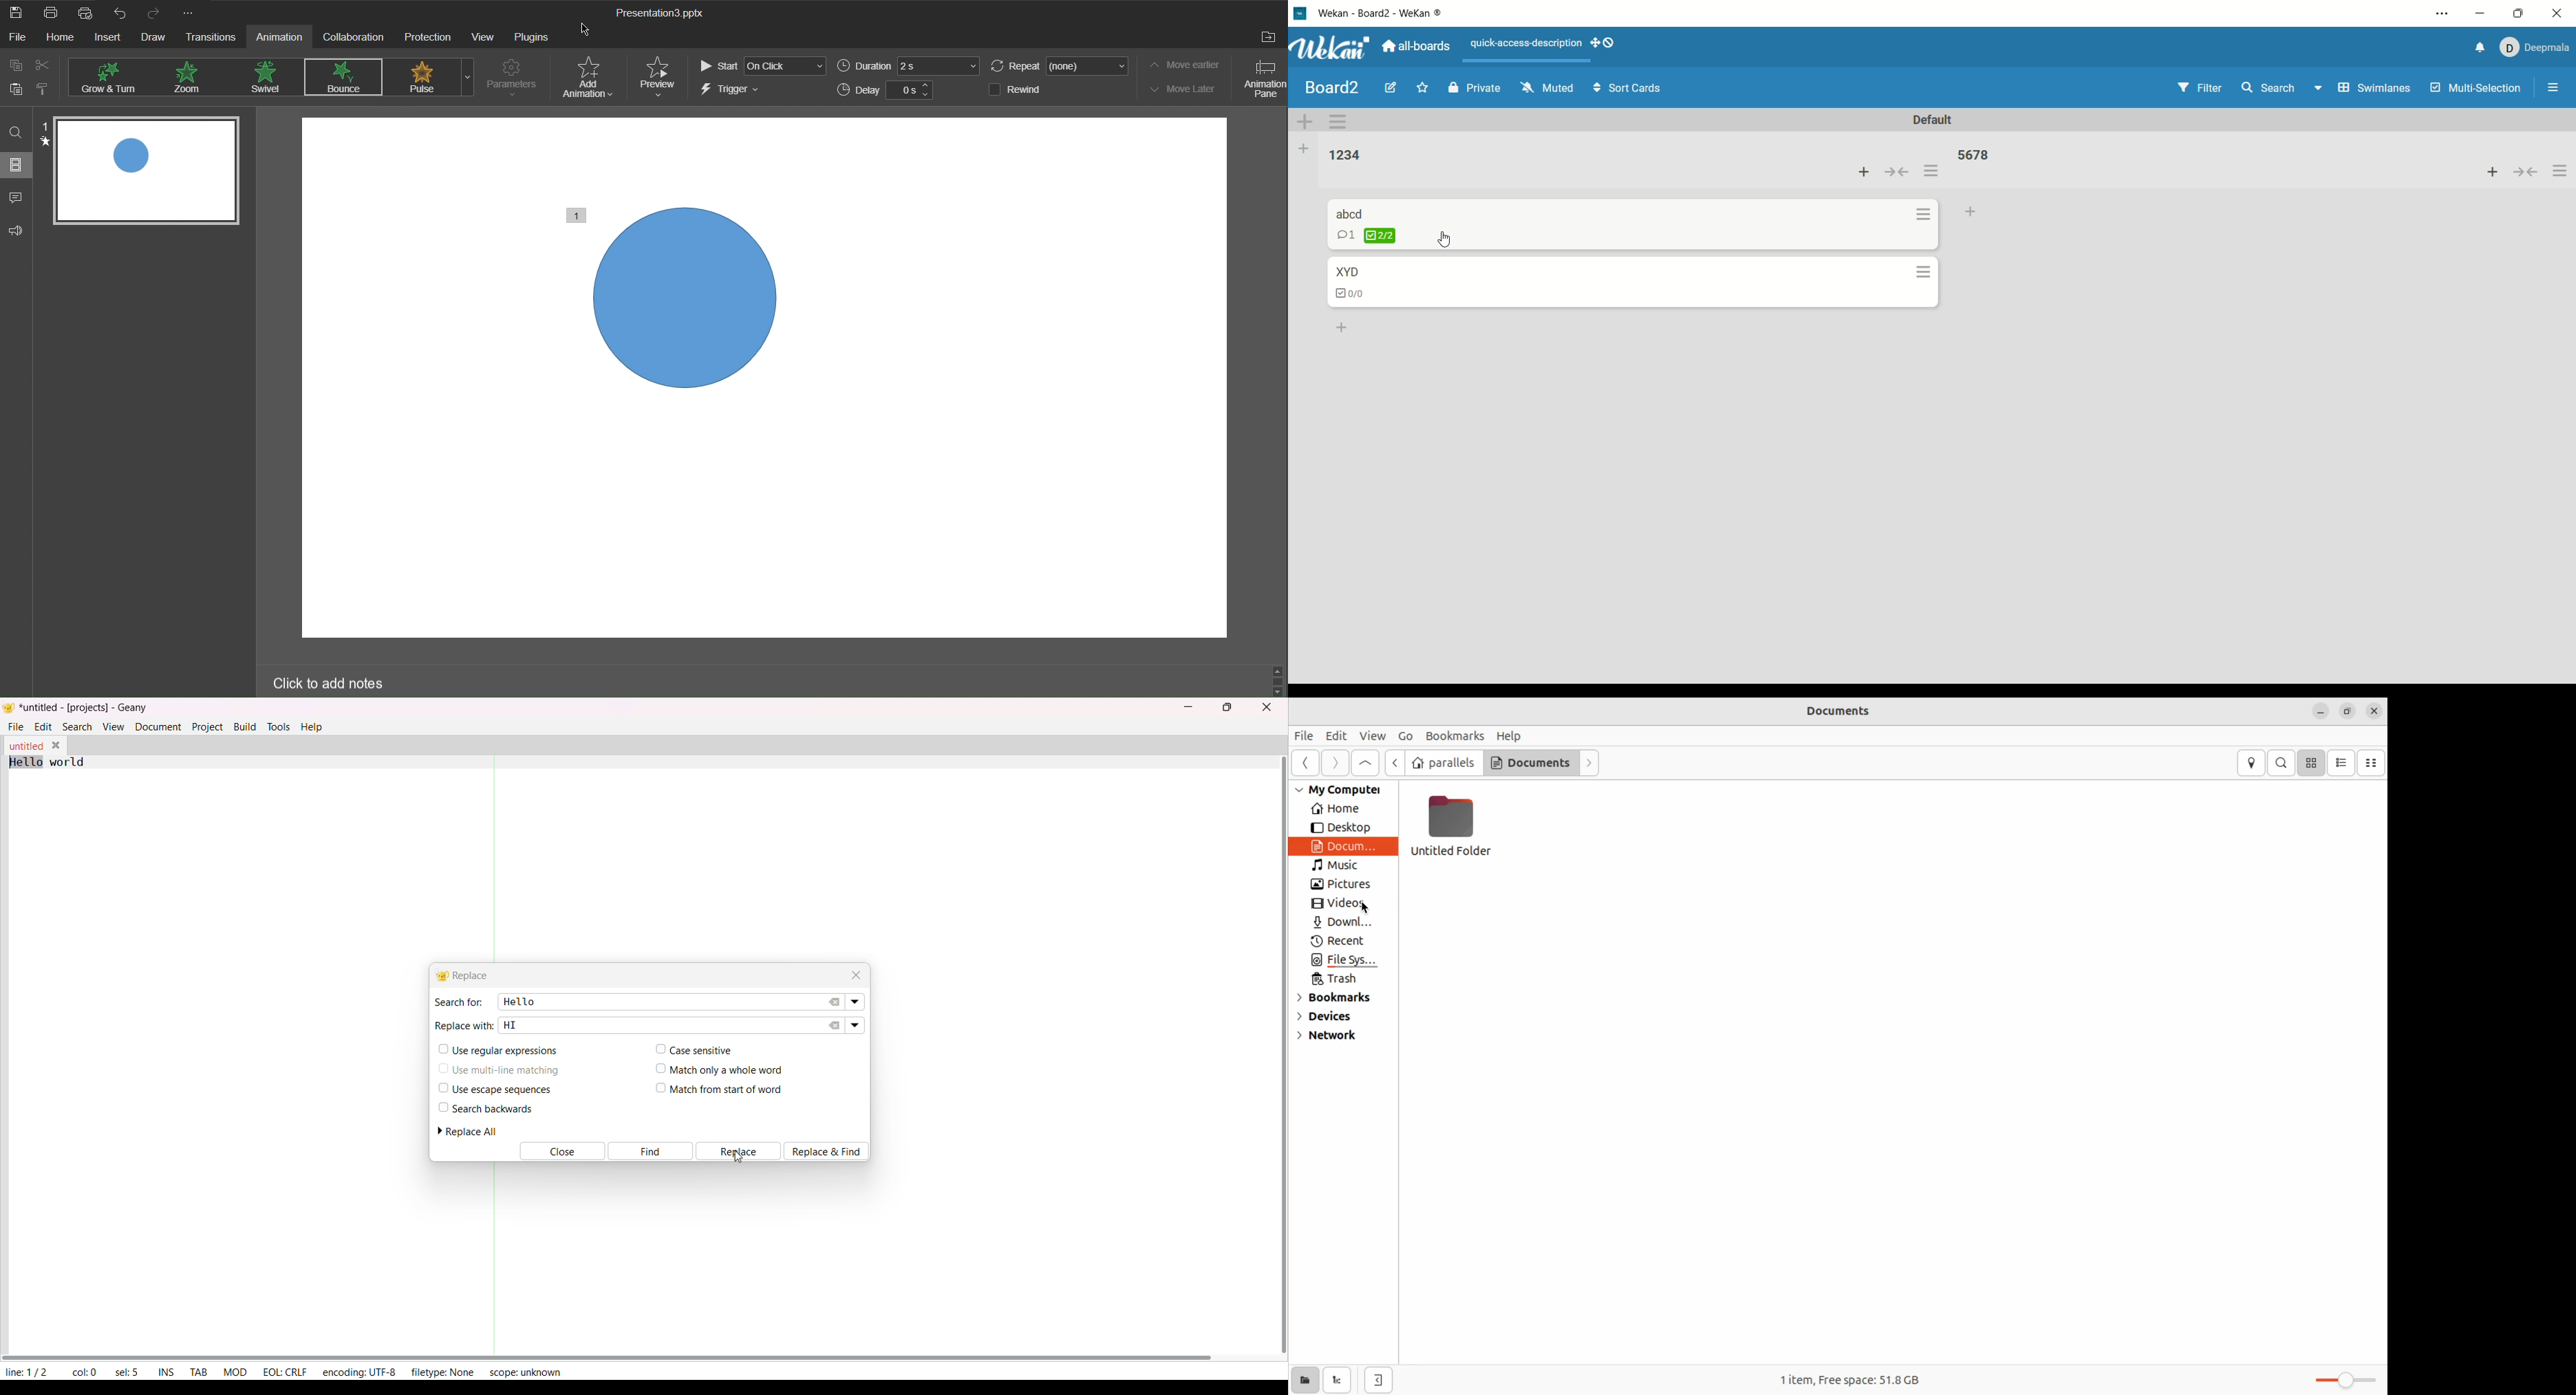 The width and height of the screenshot is (2576, 1400). What do you see at coordinates (992, 89) in the screenshot?
I see `checkbox` at bounding box center [992, 89].